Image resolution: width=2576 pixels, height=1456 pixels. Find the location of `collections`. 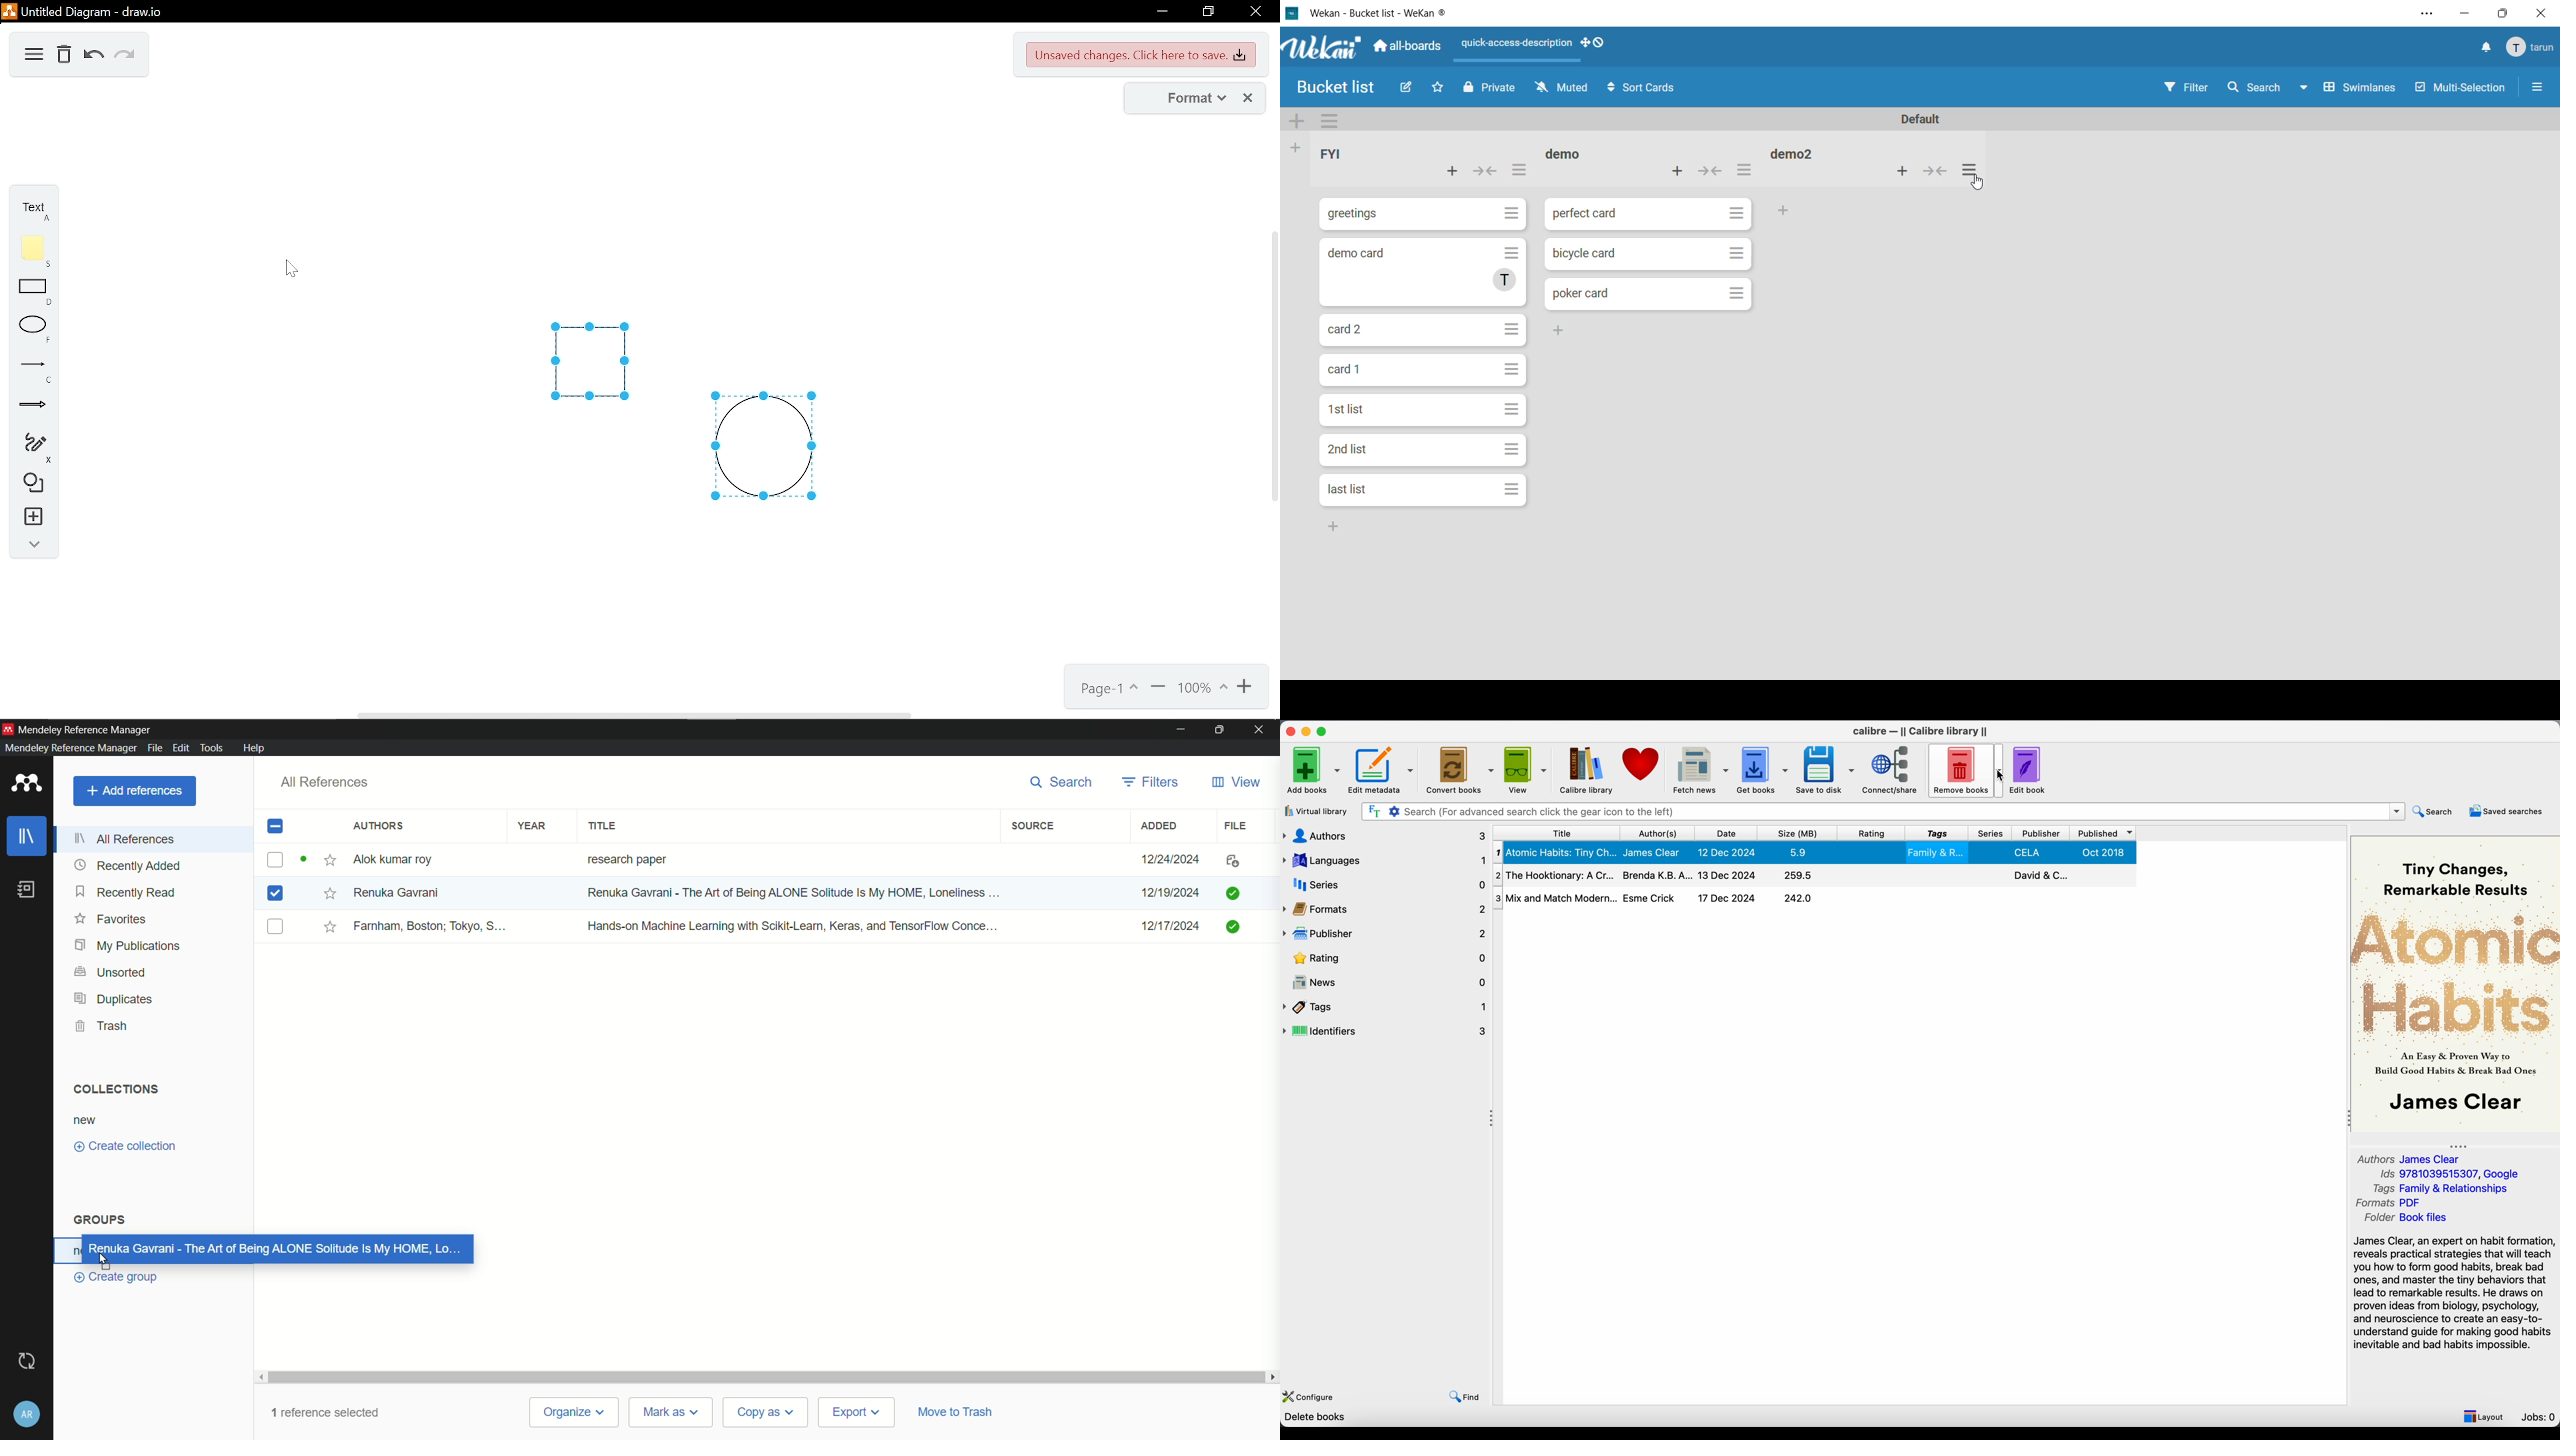

collections is located at coordinates (113, 1088).